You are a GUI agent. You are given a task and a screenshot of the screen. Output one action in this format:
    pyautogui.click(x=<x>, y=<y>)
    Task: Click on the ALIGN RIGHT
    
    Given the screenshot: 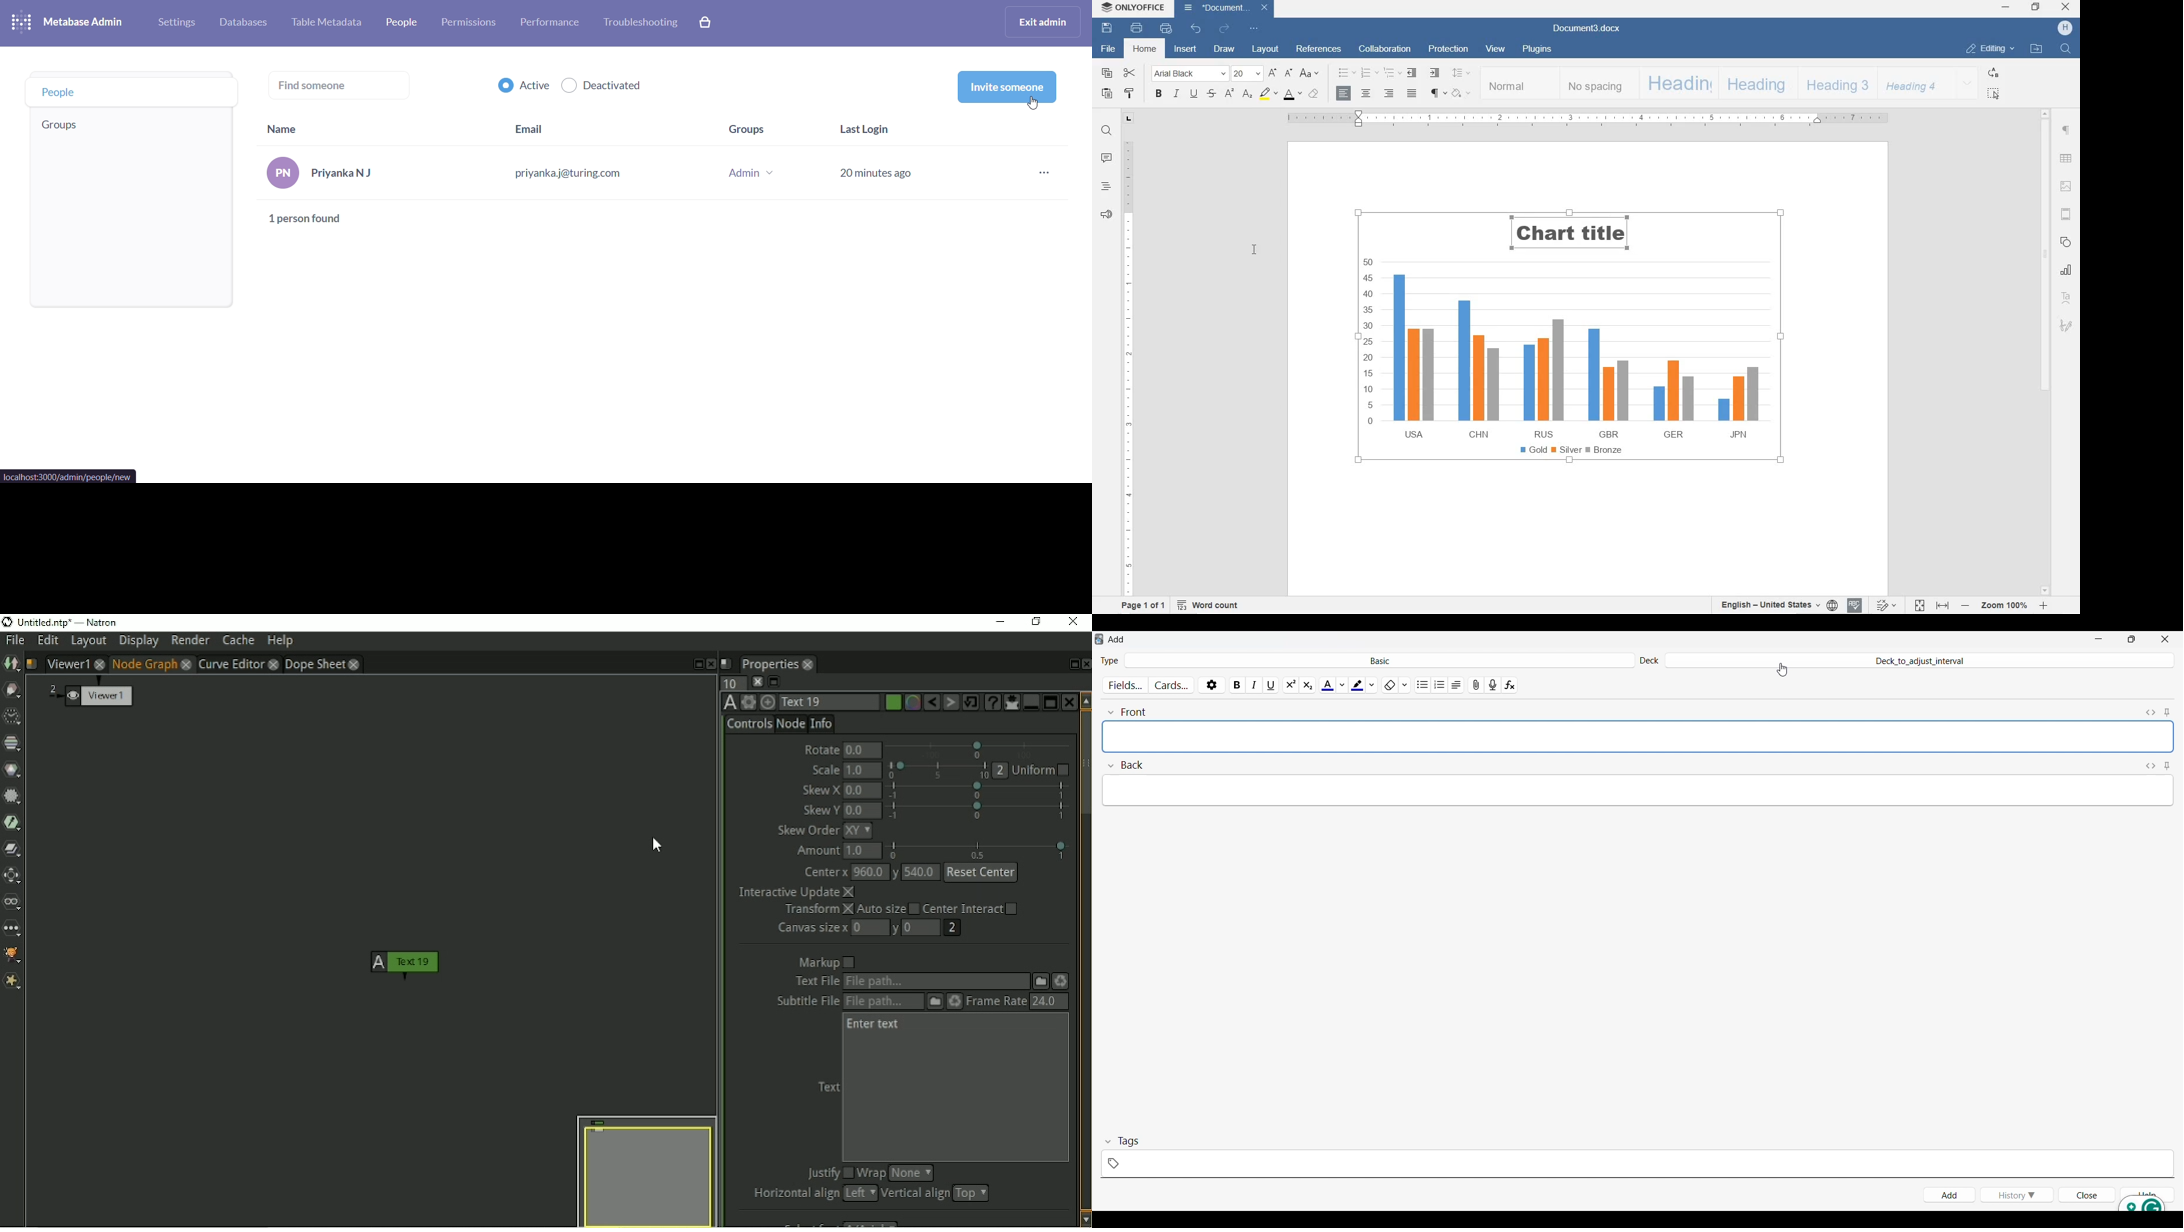 What is the action you would take?
    pyautogui.click(x=1389, y=94)
    